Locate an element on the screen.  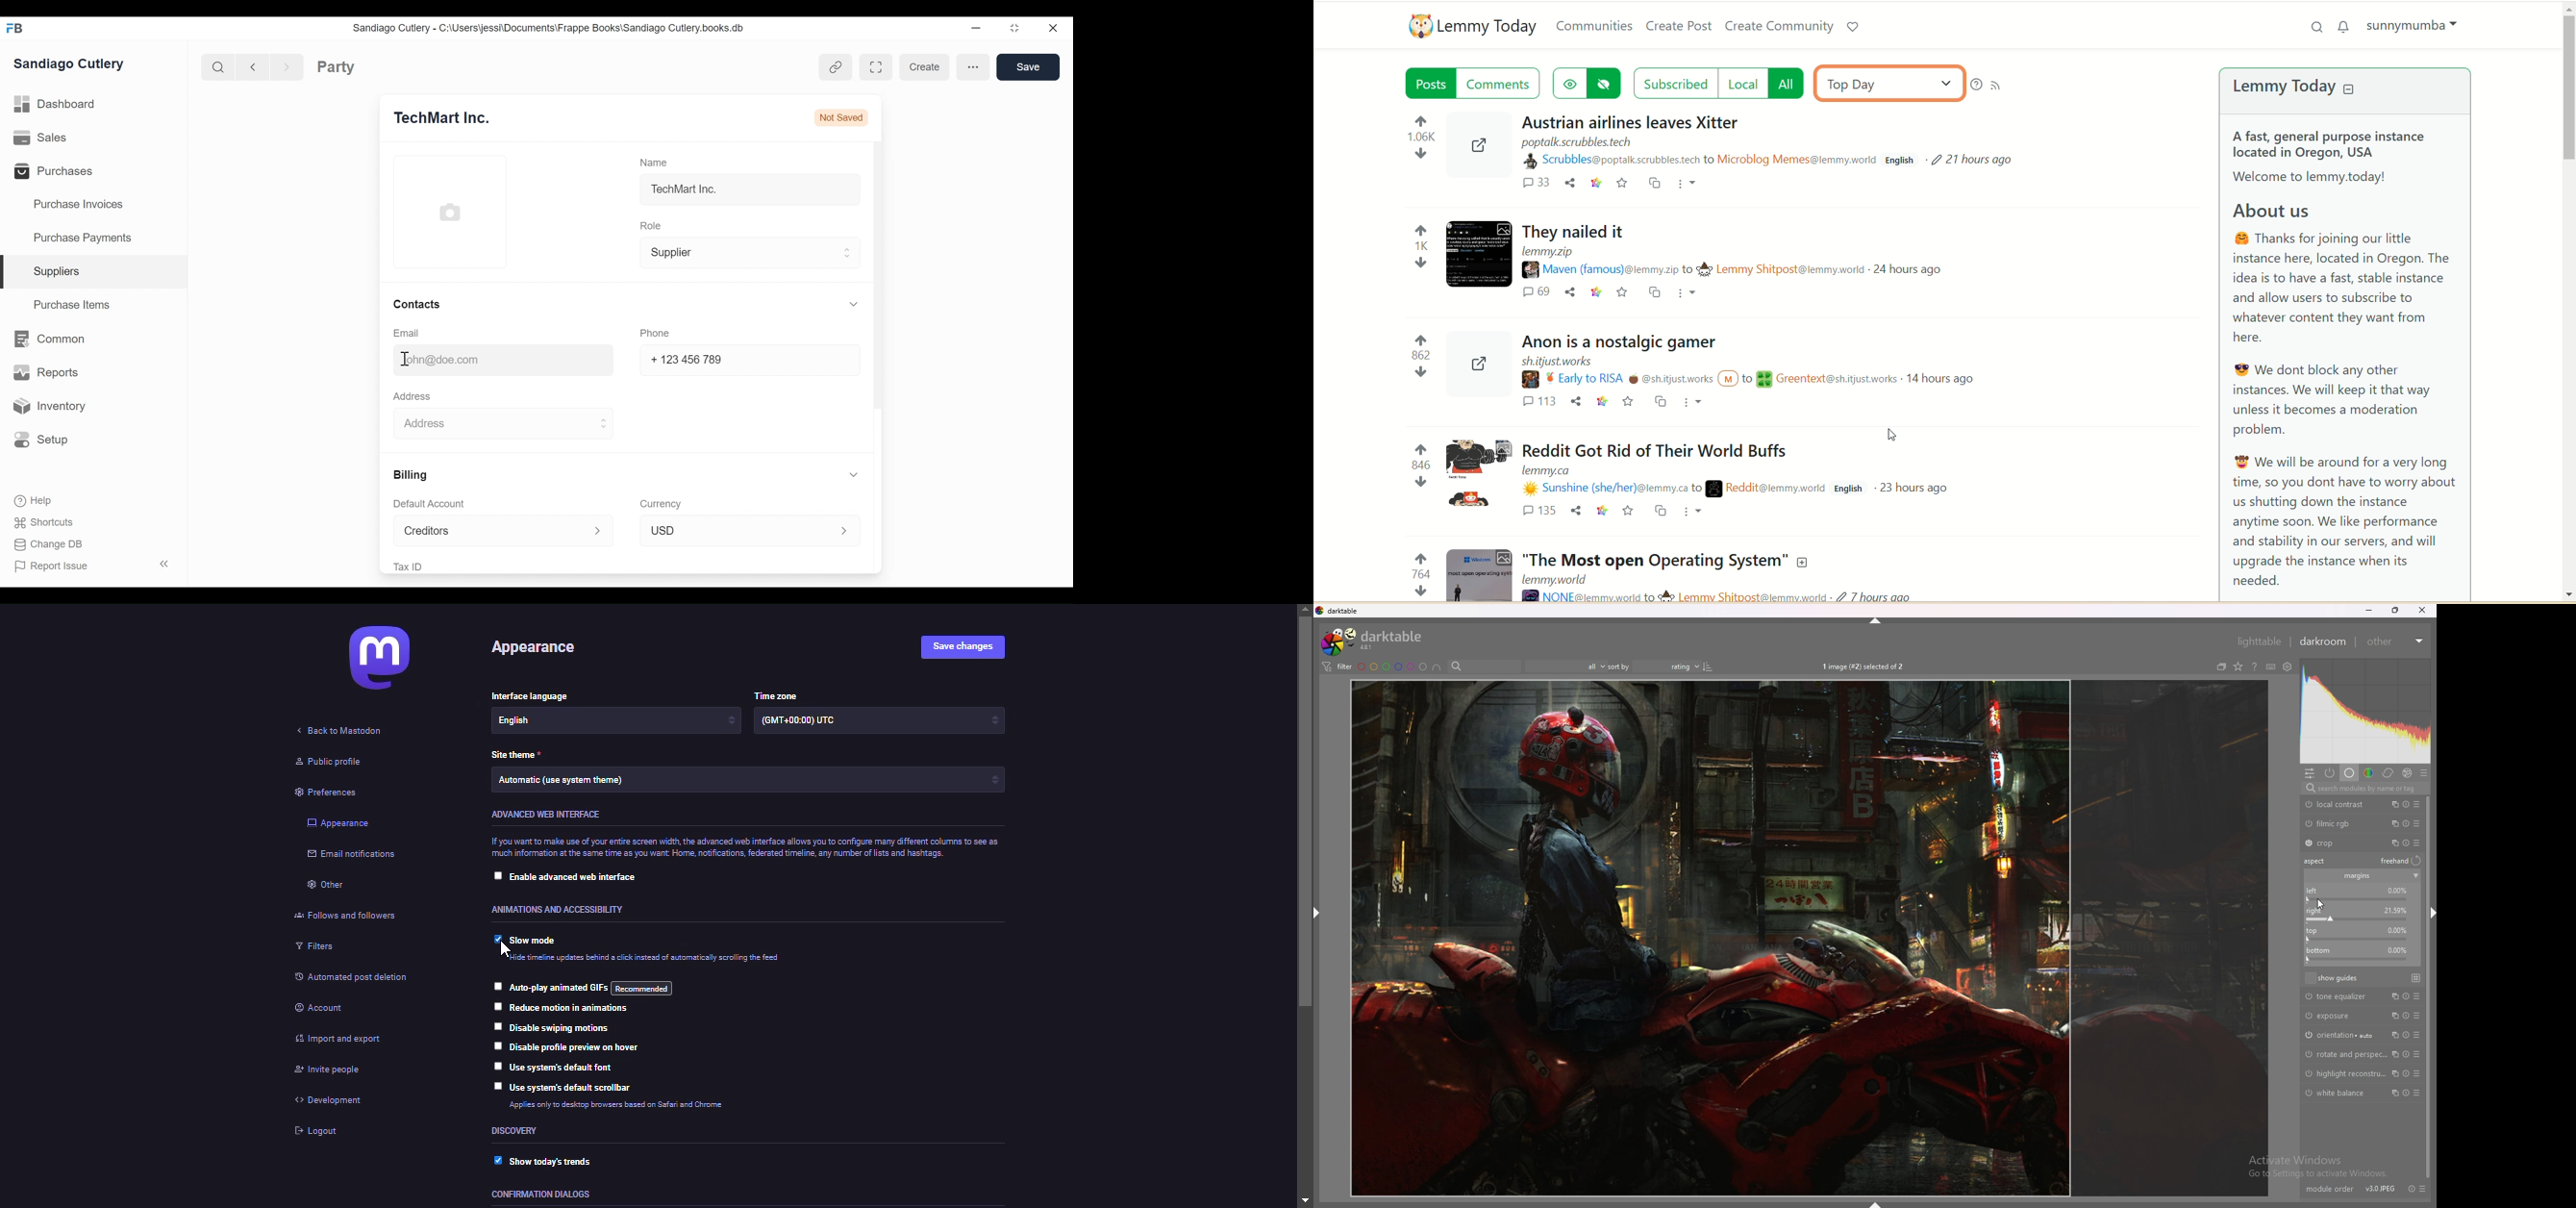
freehand is located at coordinates (2402, 862).